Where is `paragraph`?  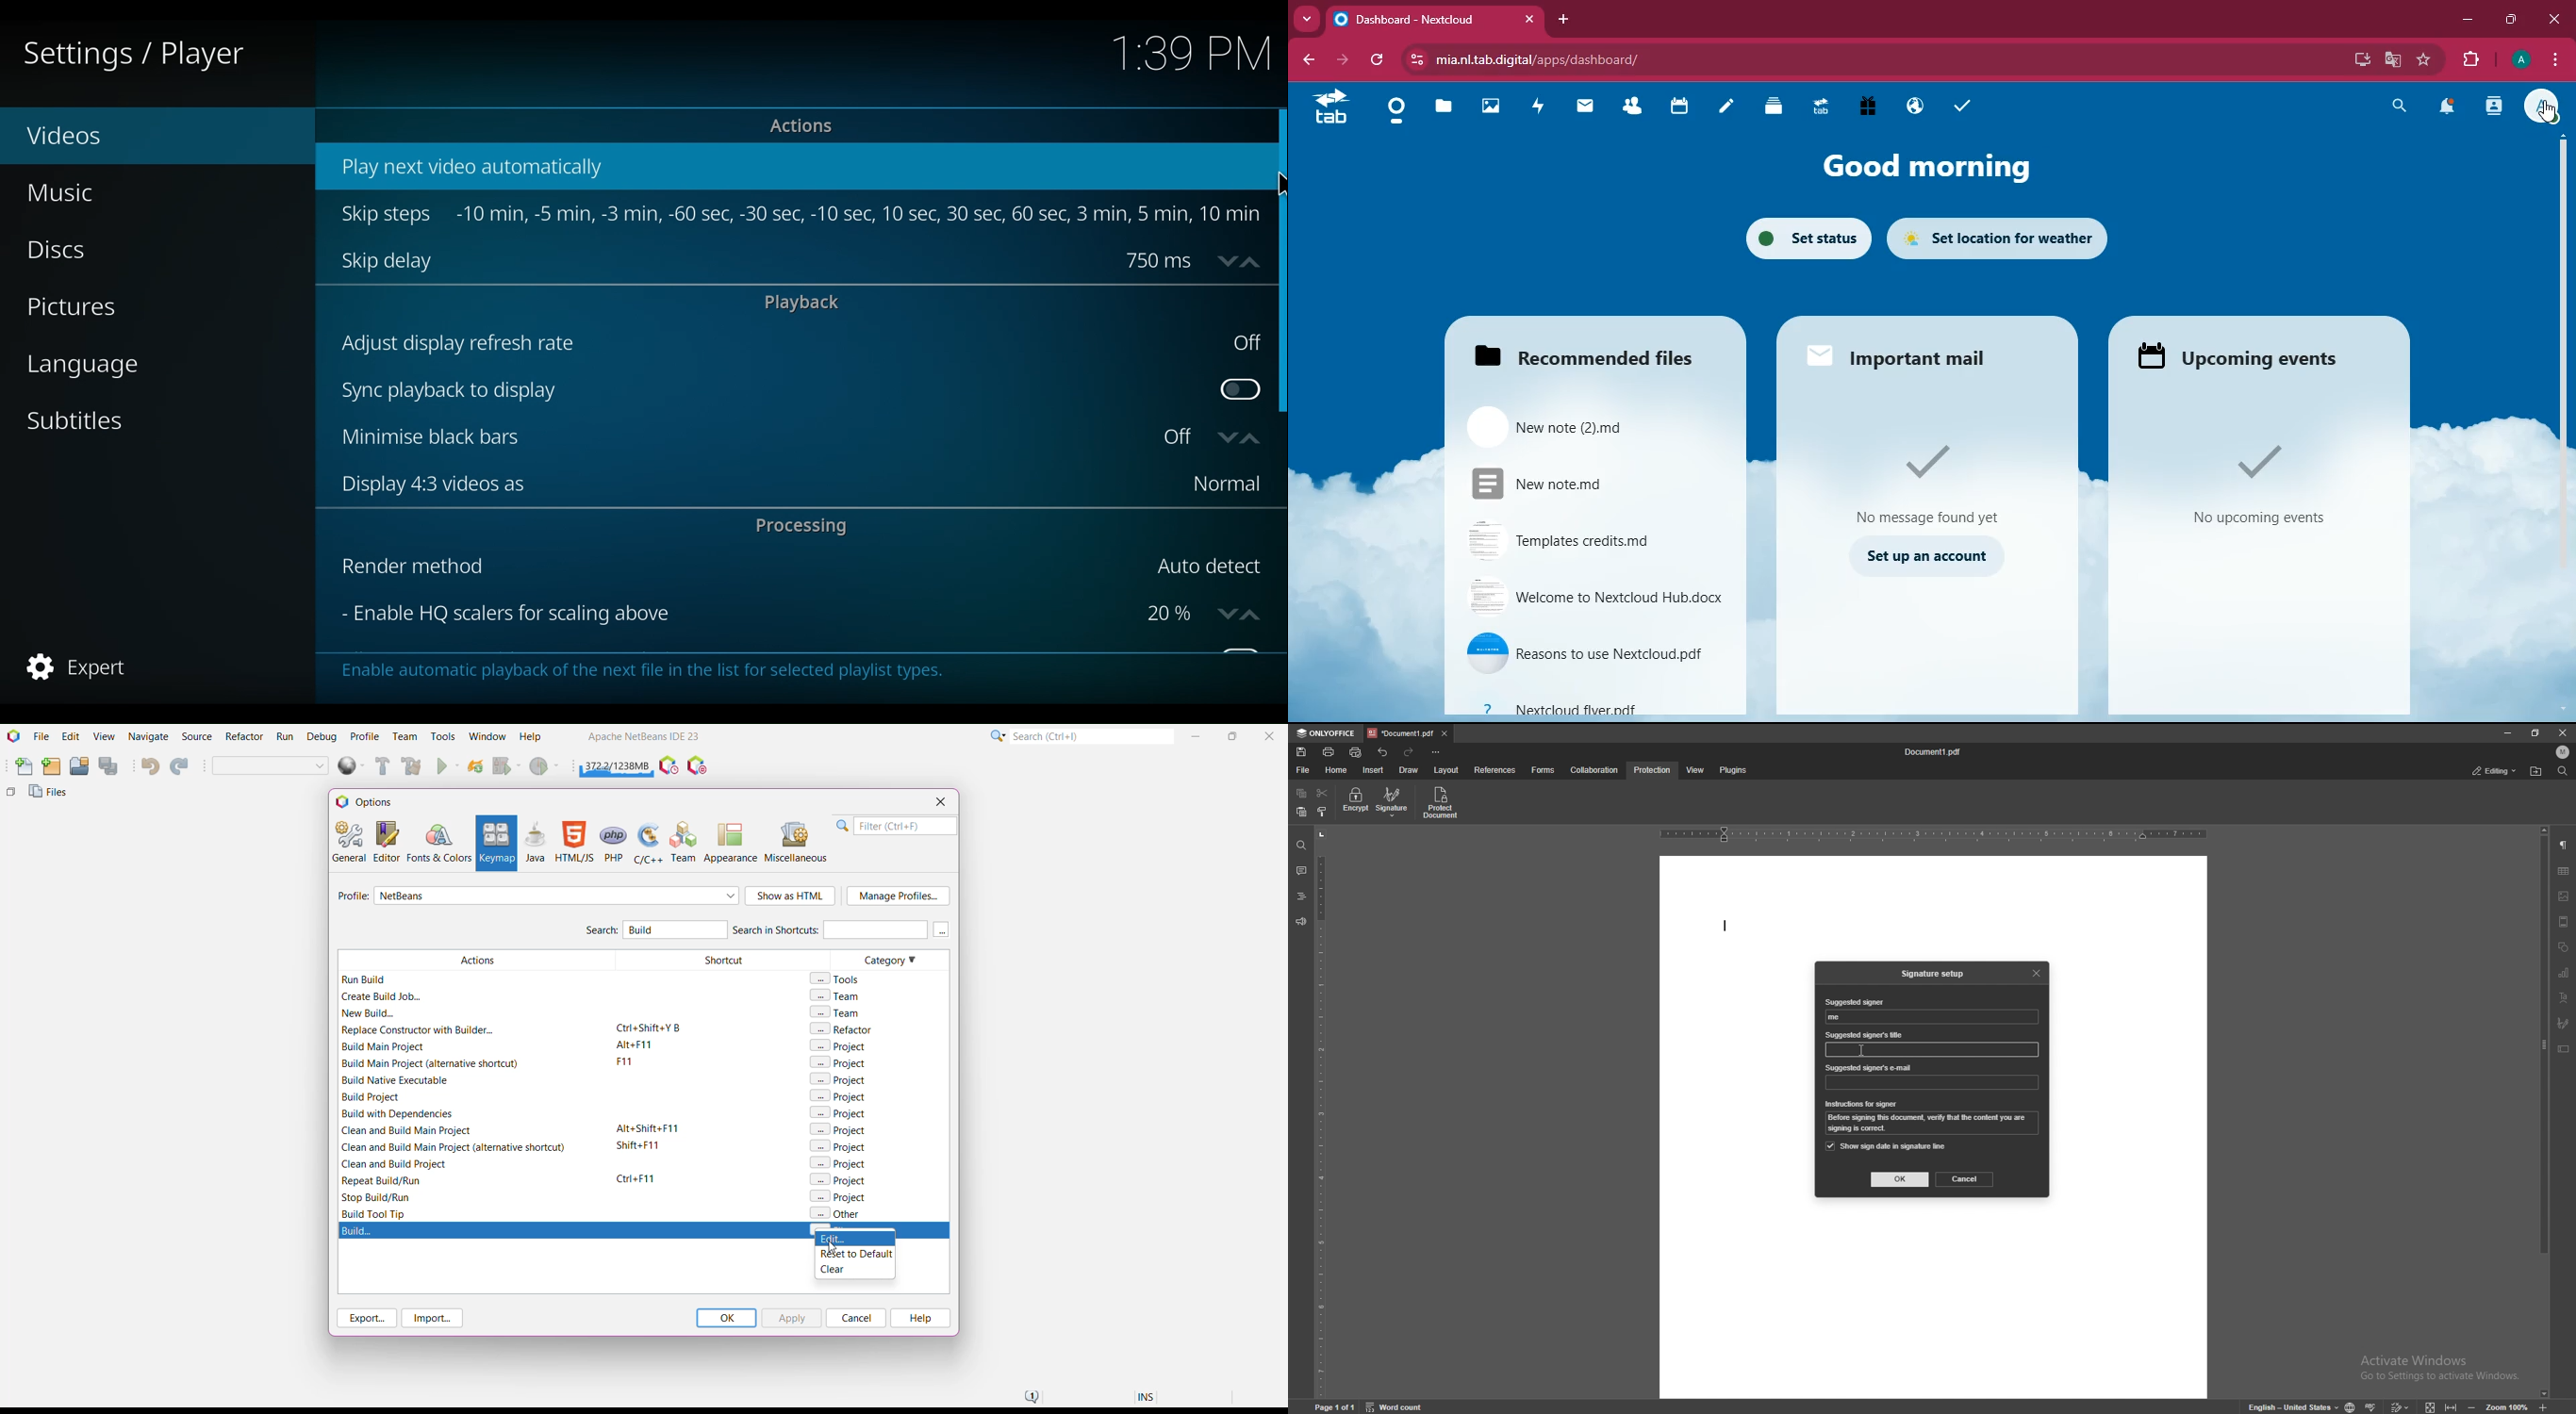
paragraph is located at coordinates (2563, 846).